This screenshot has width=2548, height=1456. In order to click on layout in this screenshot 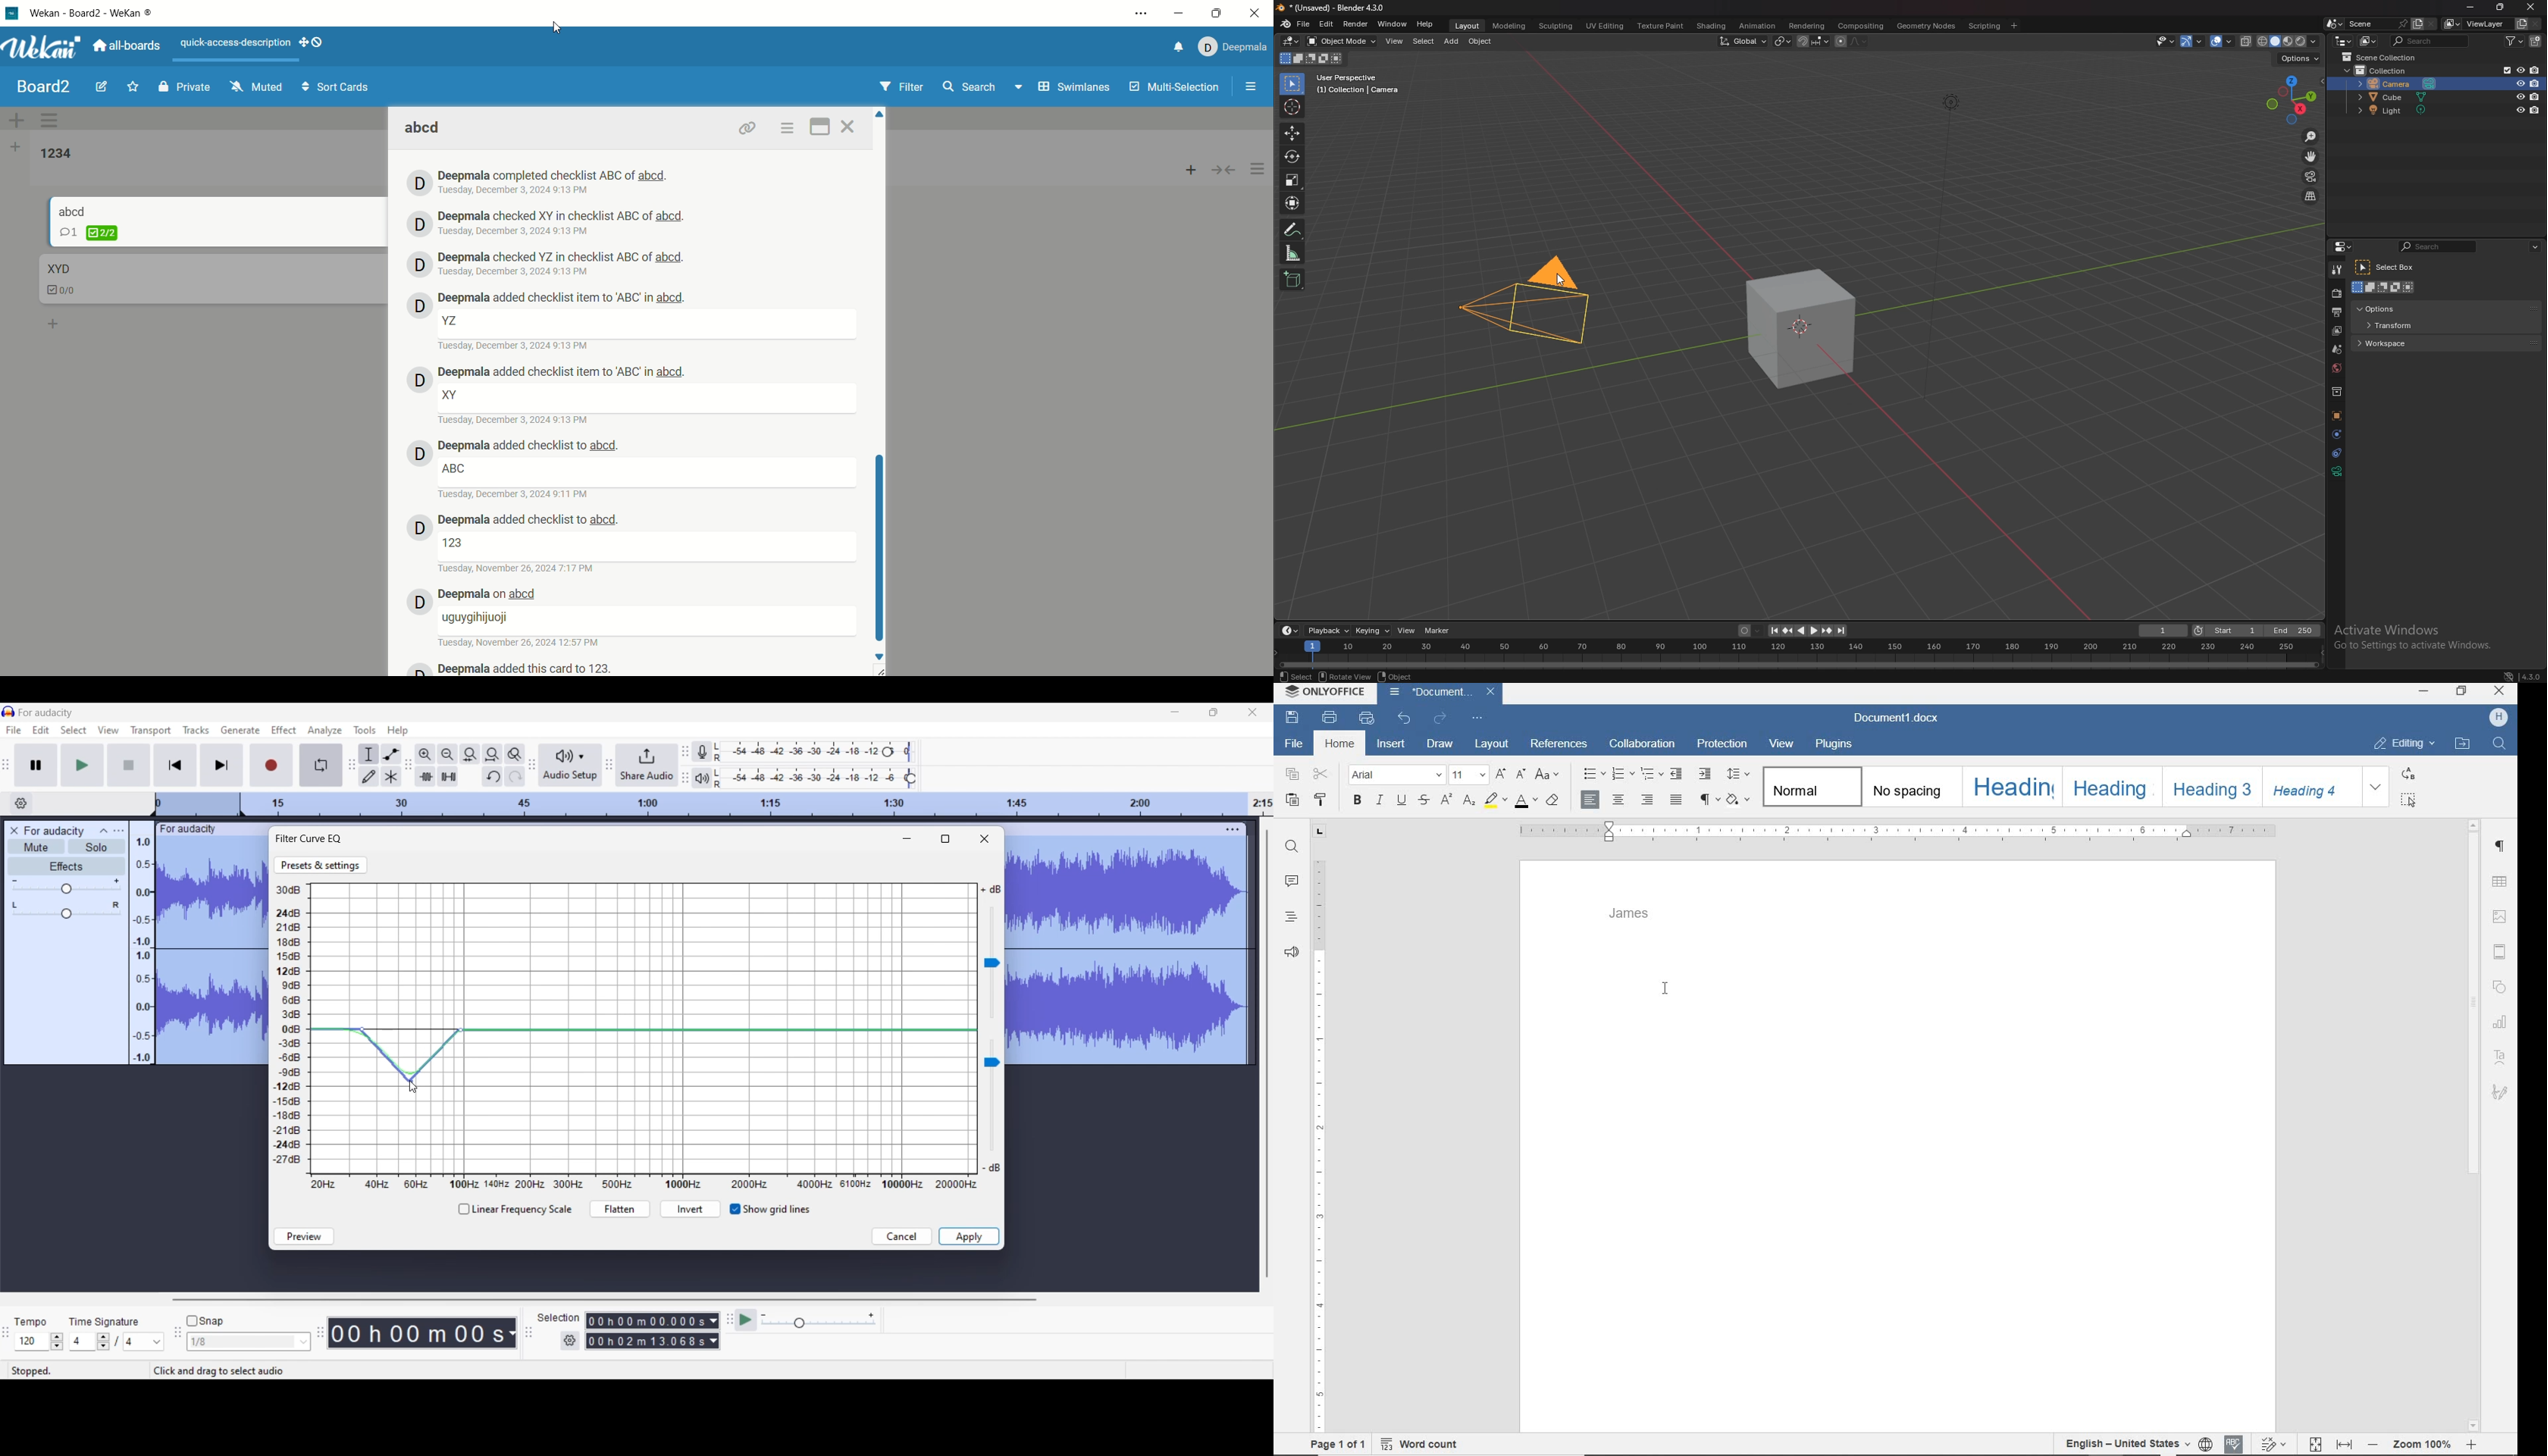, I will do `click(1492, 744)`.